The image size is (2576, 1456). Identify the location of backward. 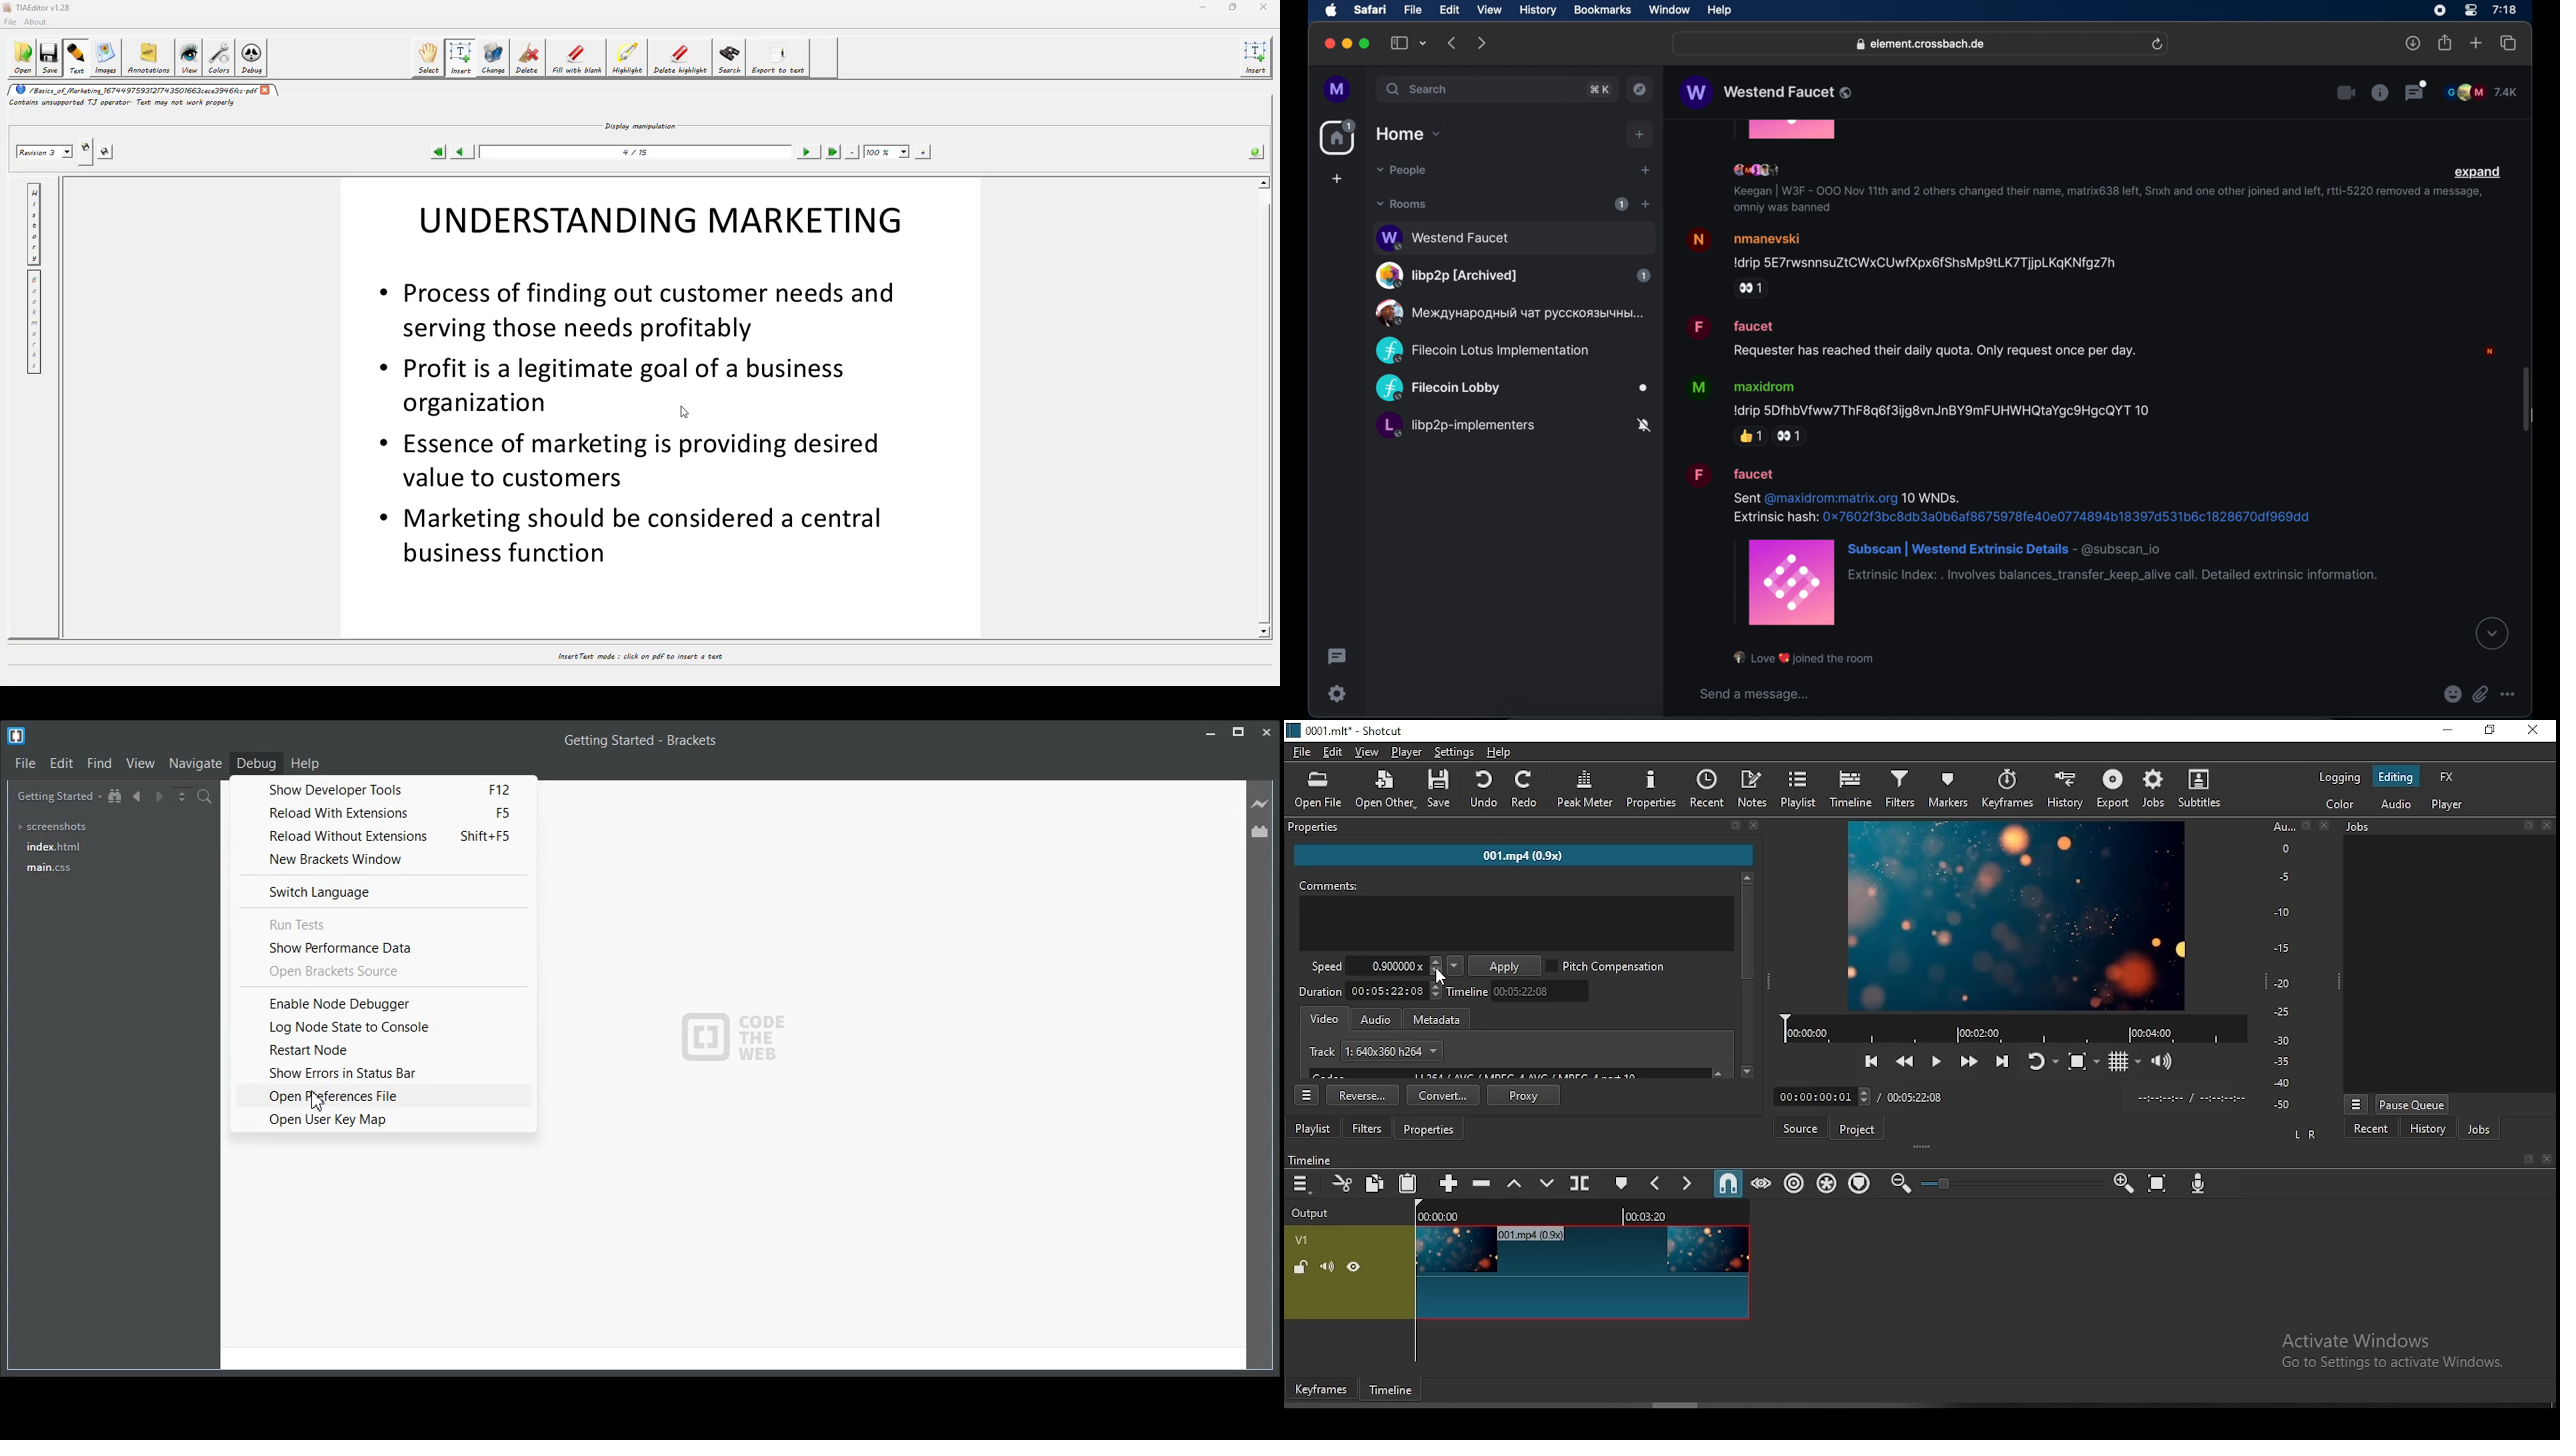
(1453, 43).